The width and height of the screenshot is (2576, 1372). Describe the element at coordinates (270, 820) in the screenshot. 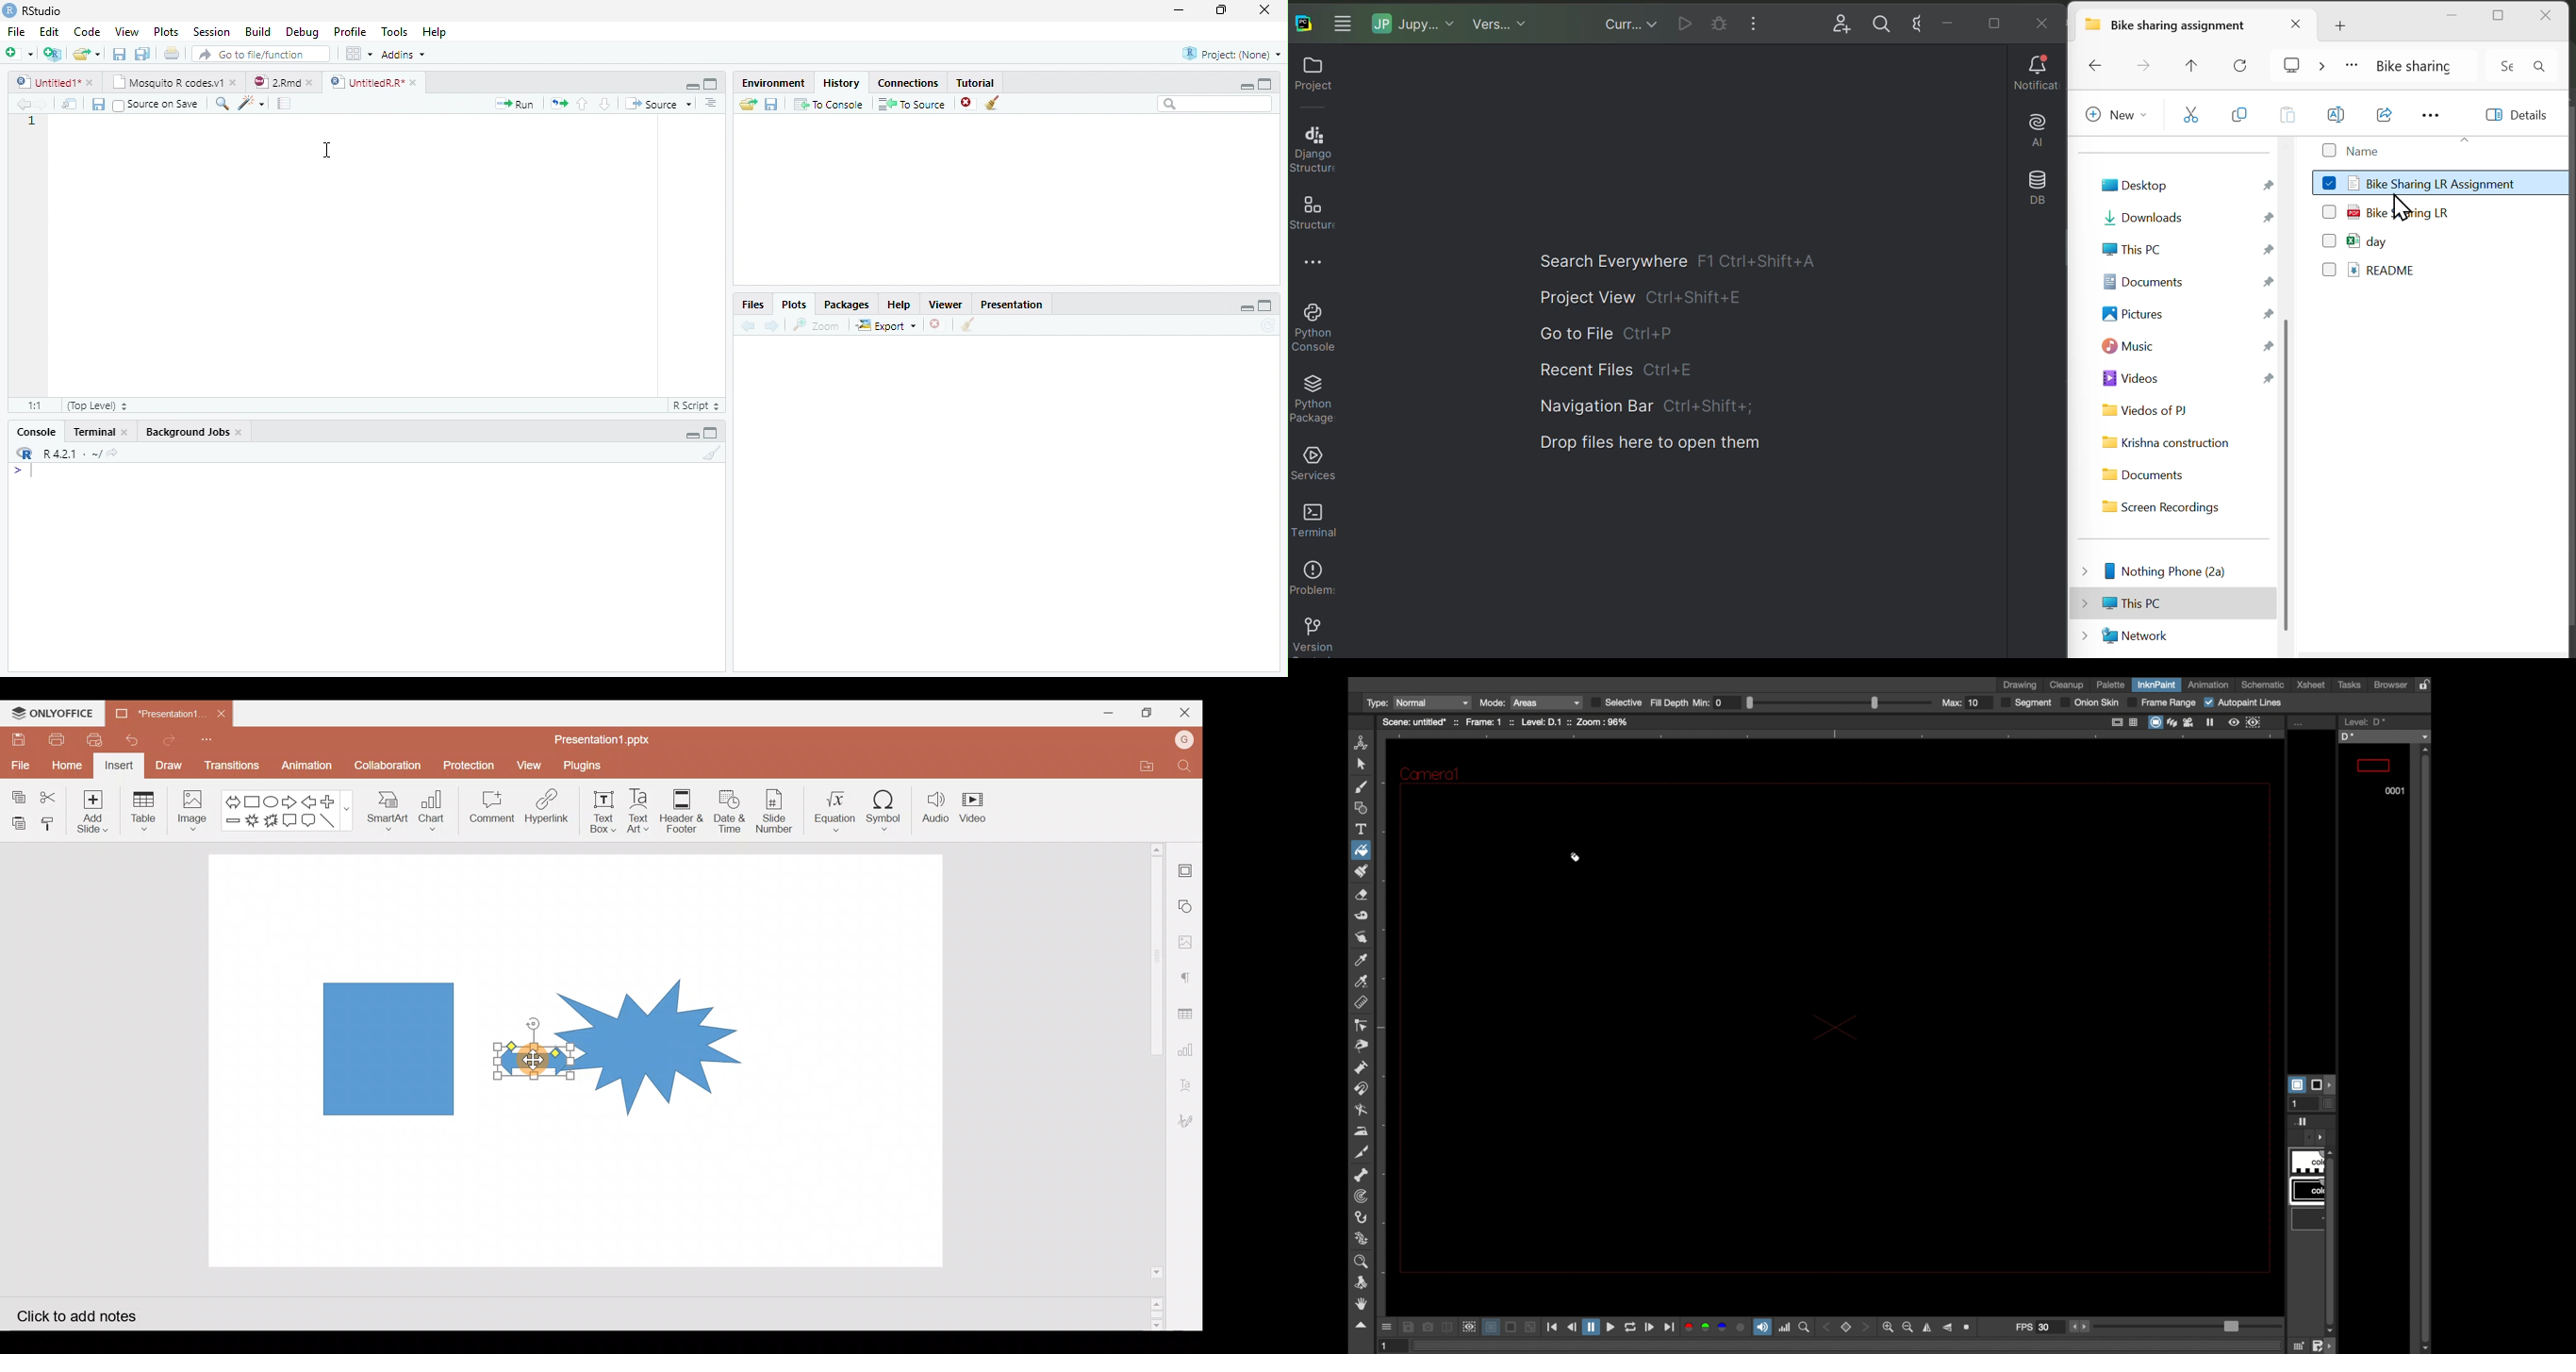

I see `Explosion 2` at that location.